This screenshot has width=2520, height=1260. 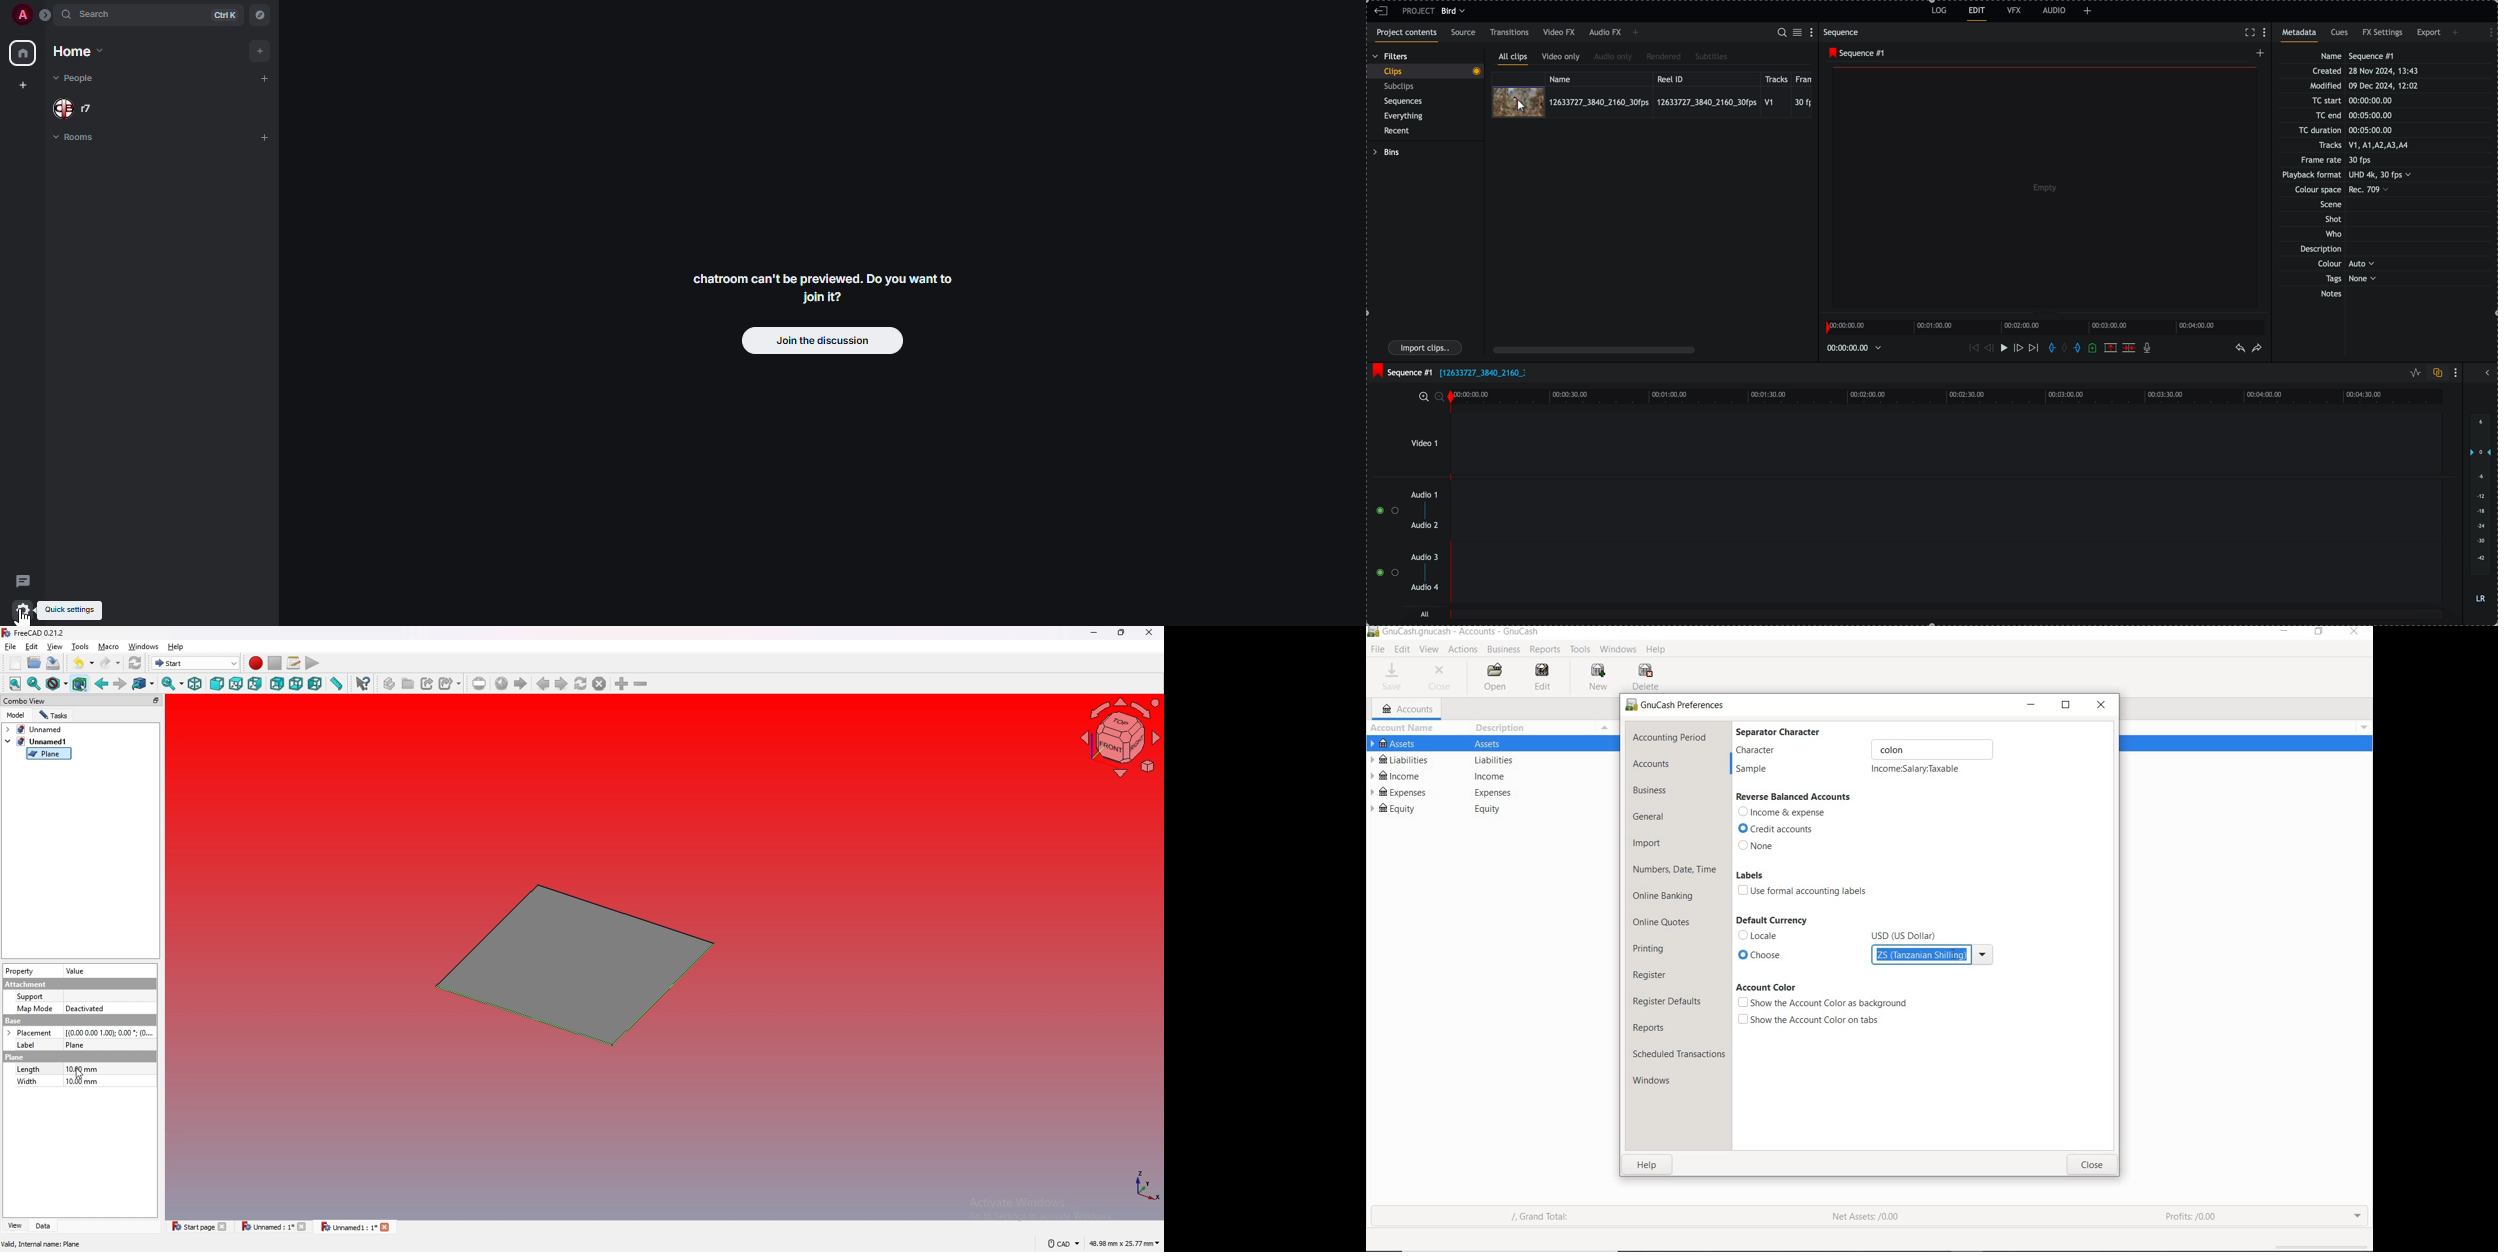 What do you see at coordinates (1594, 350) in the screenshot?
I see `scroll bar` at bounding box center [1594, 350].